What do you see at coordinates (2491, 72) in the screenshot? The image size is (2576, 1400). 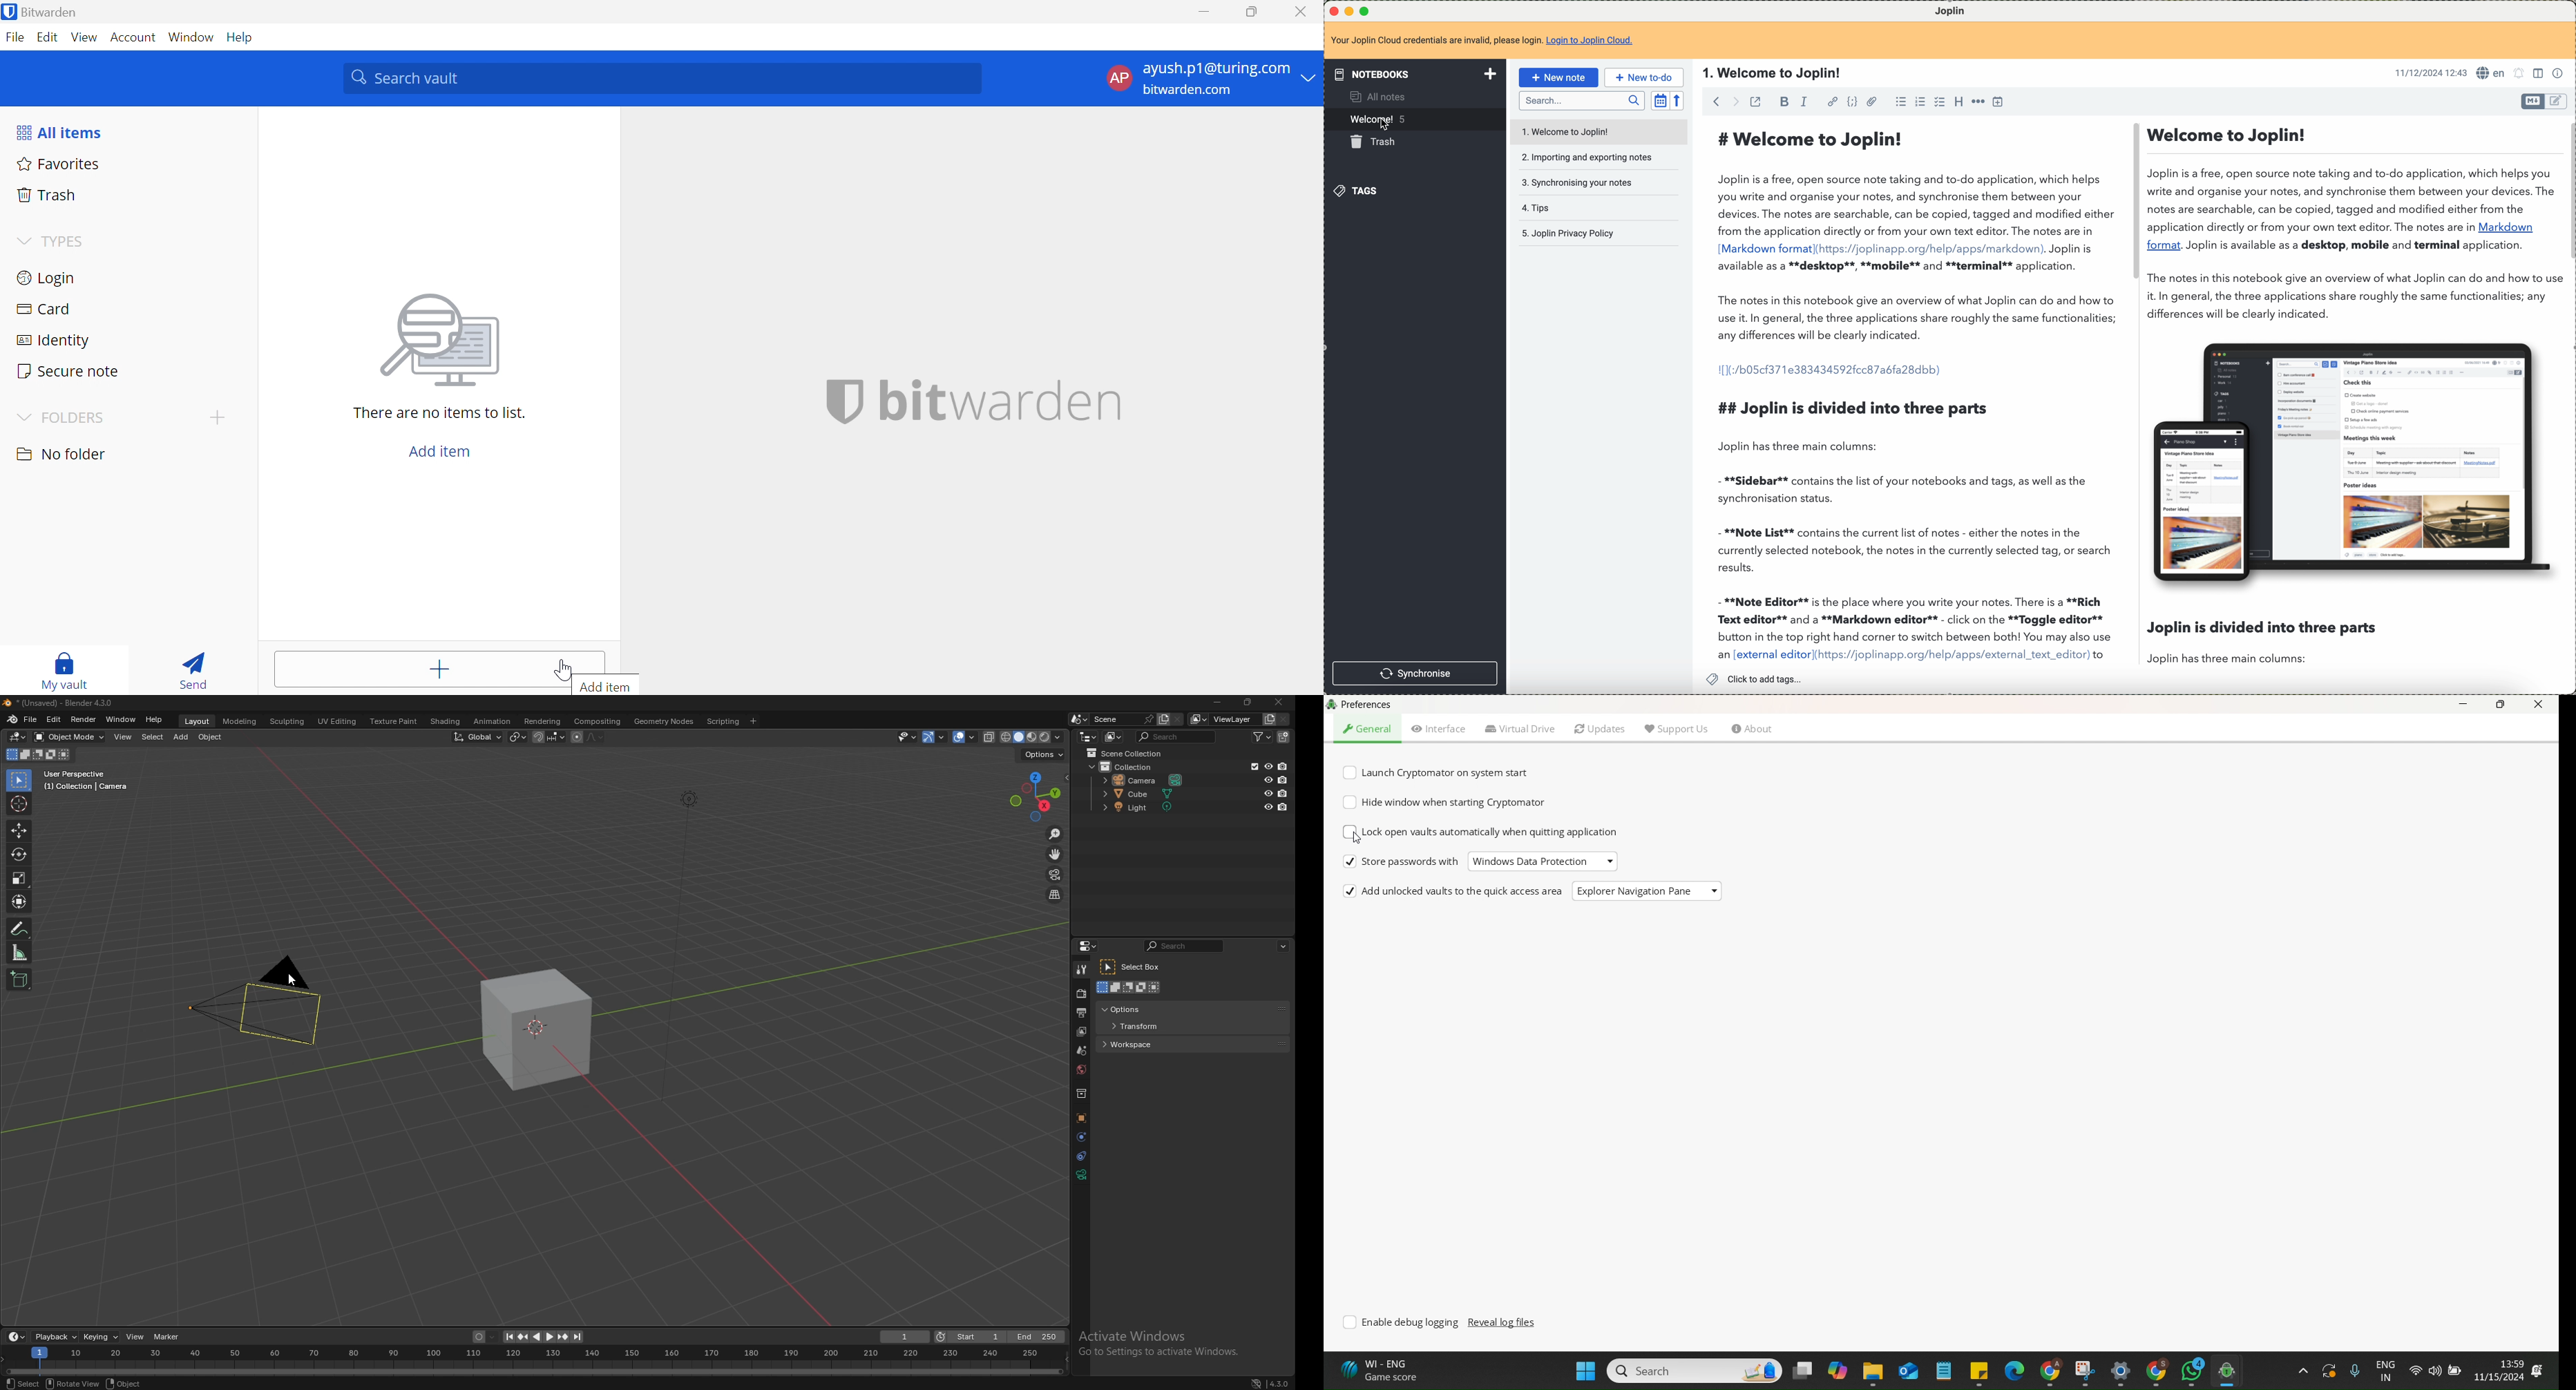 I see `language` at bounding box center [2491, 72].